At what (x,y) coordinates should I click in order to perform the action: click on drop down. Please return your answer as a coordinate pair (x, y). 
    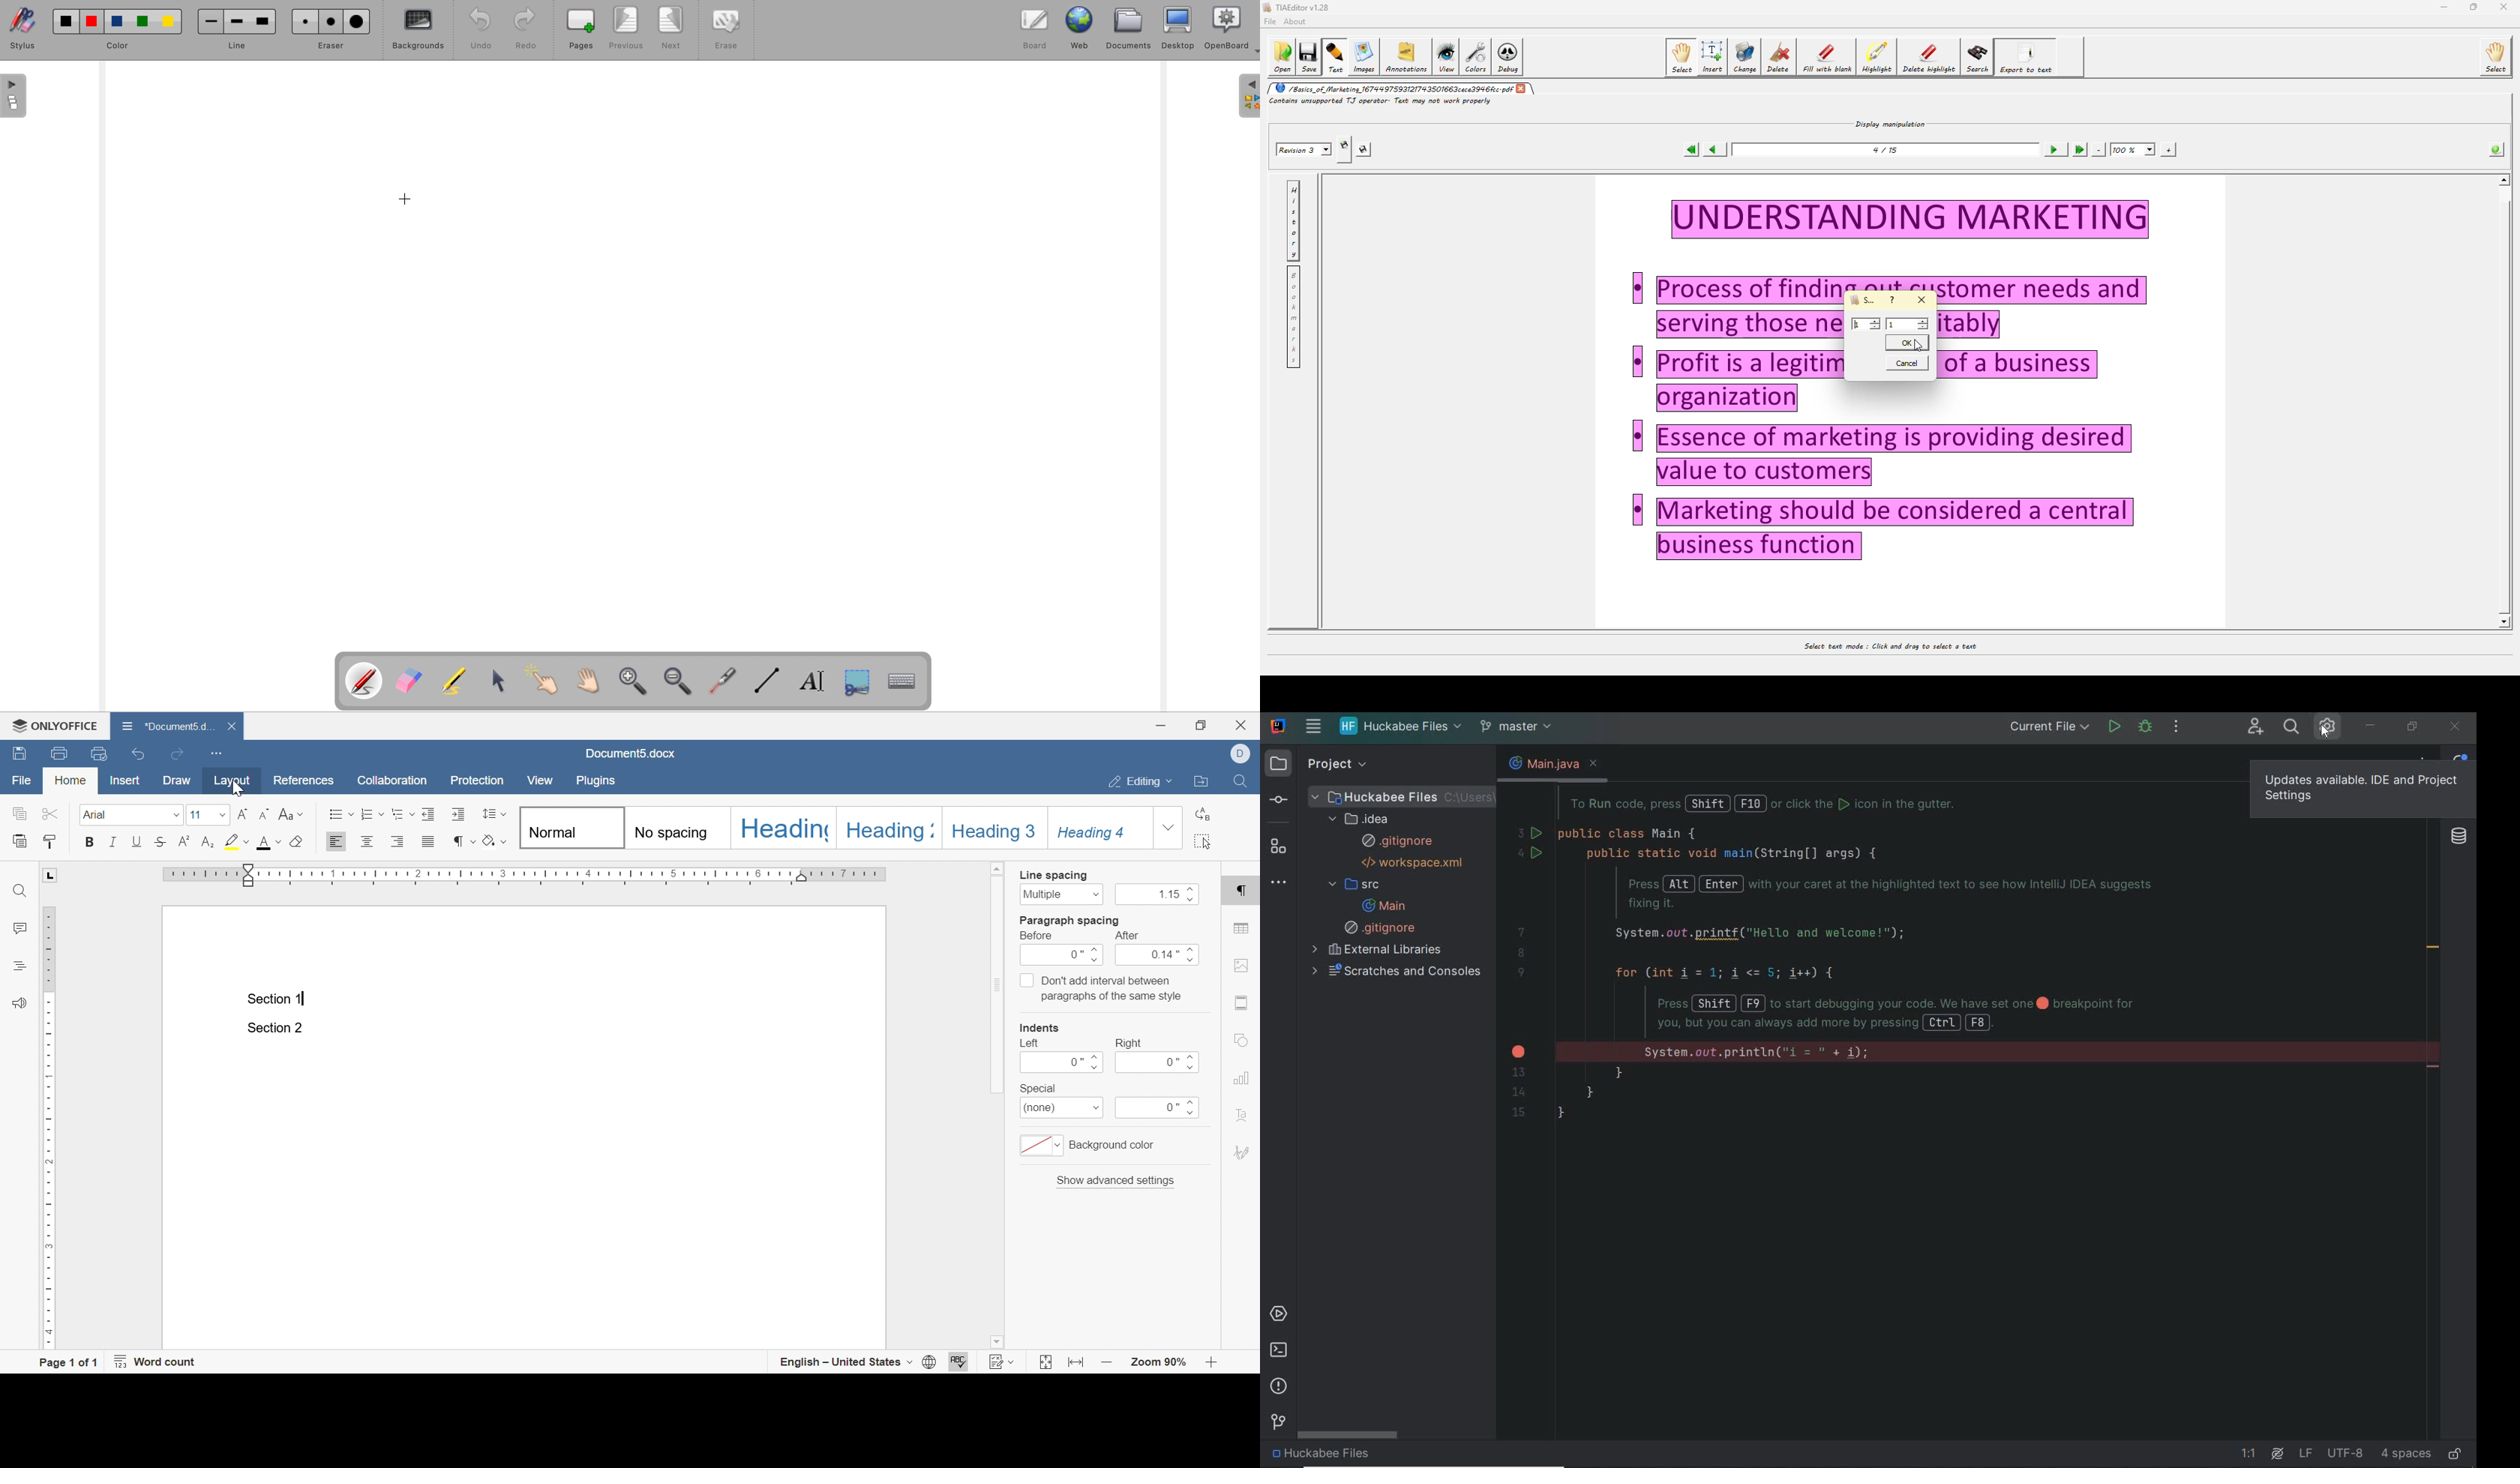
    Looking at the image, I should click on (176, 815).